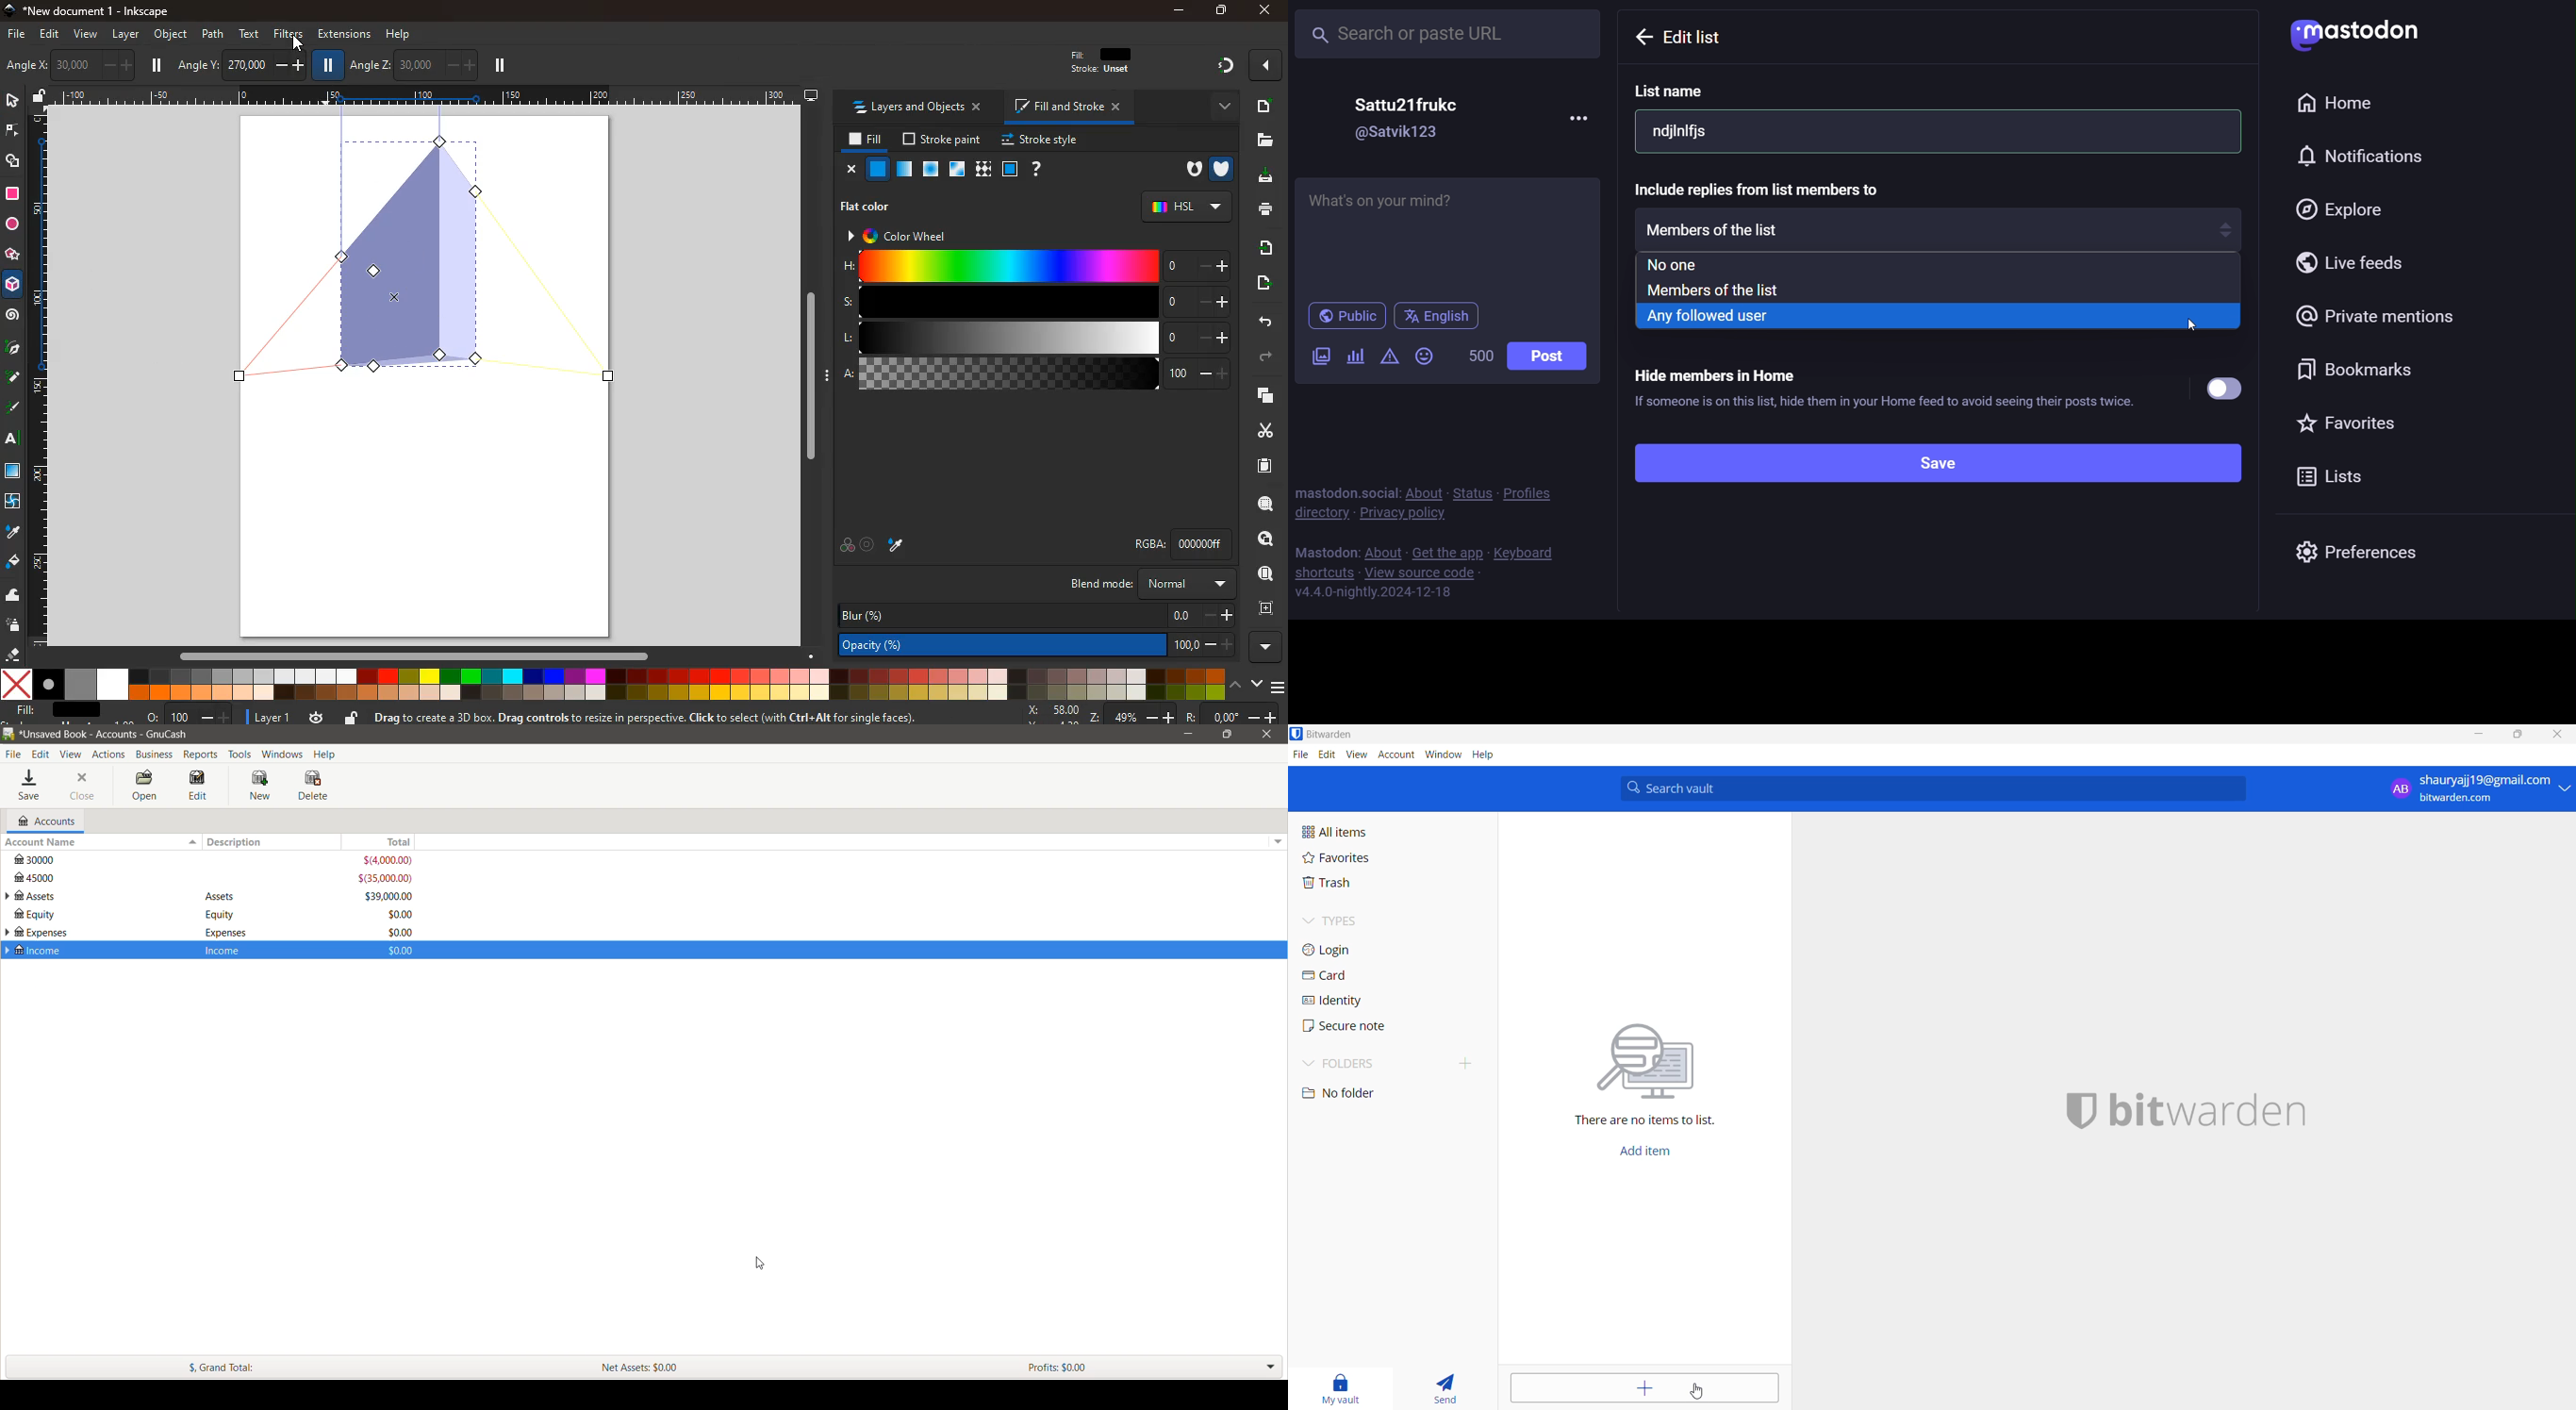  What do you see at coordinates (2561, 734) in the screenshot?
I see `close` at bounding box center [2561, 734].